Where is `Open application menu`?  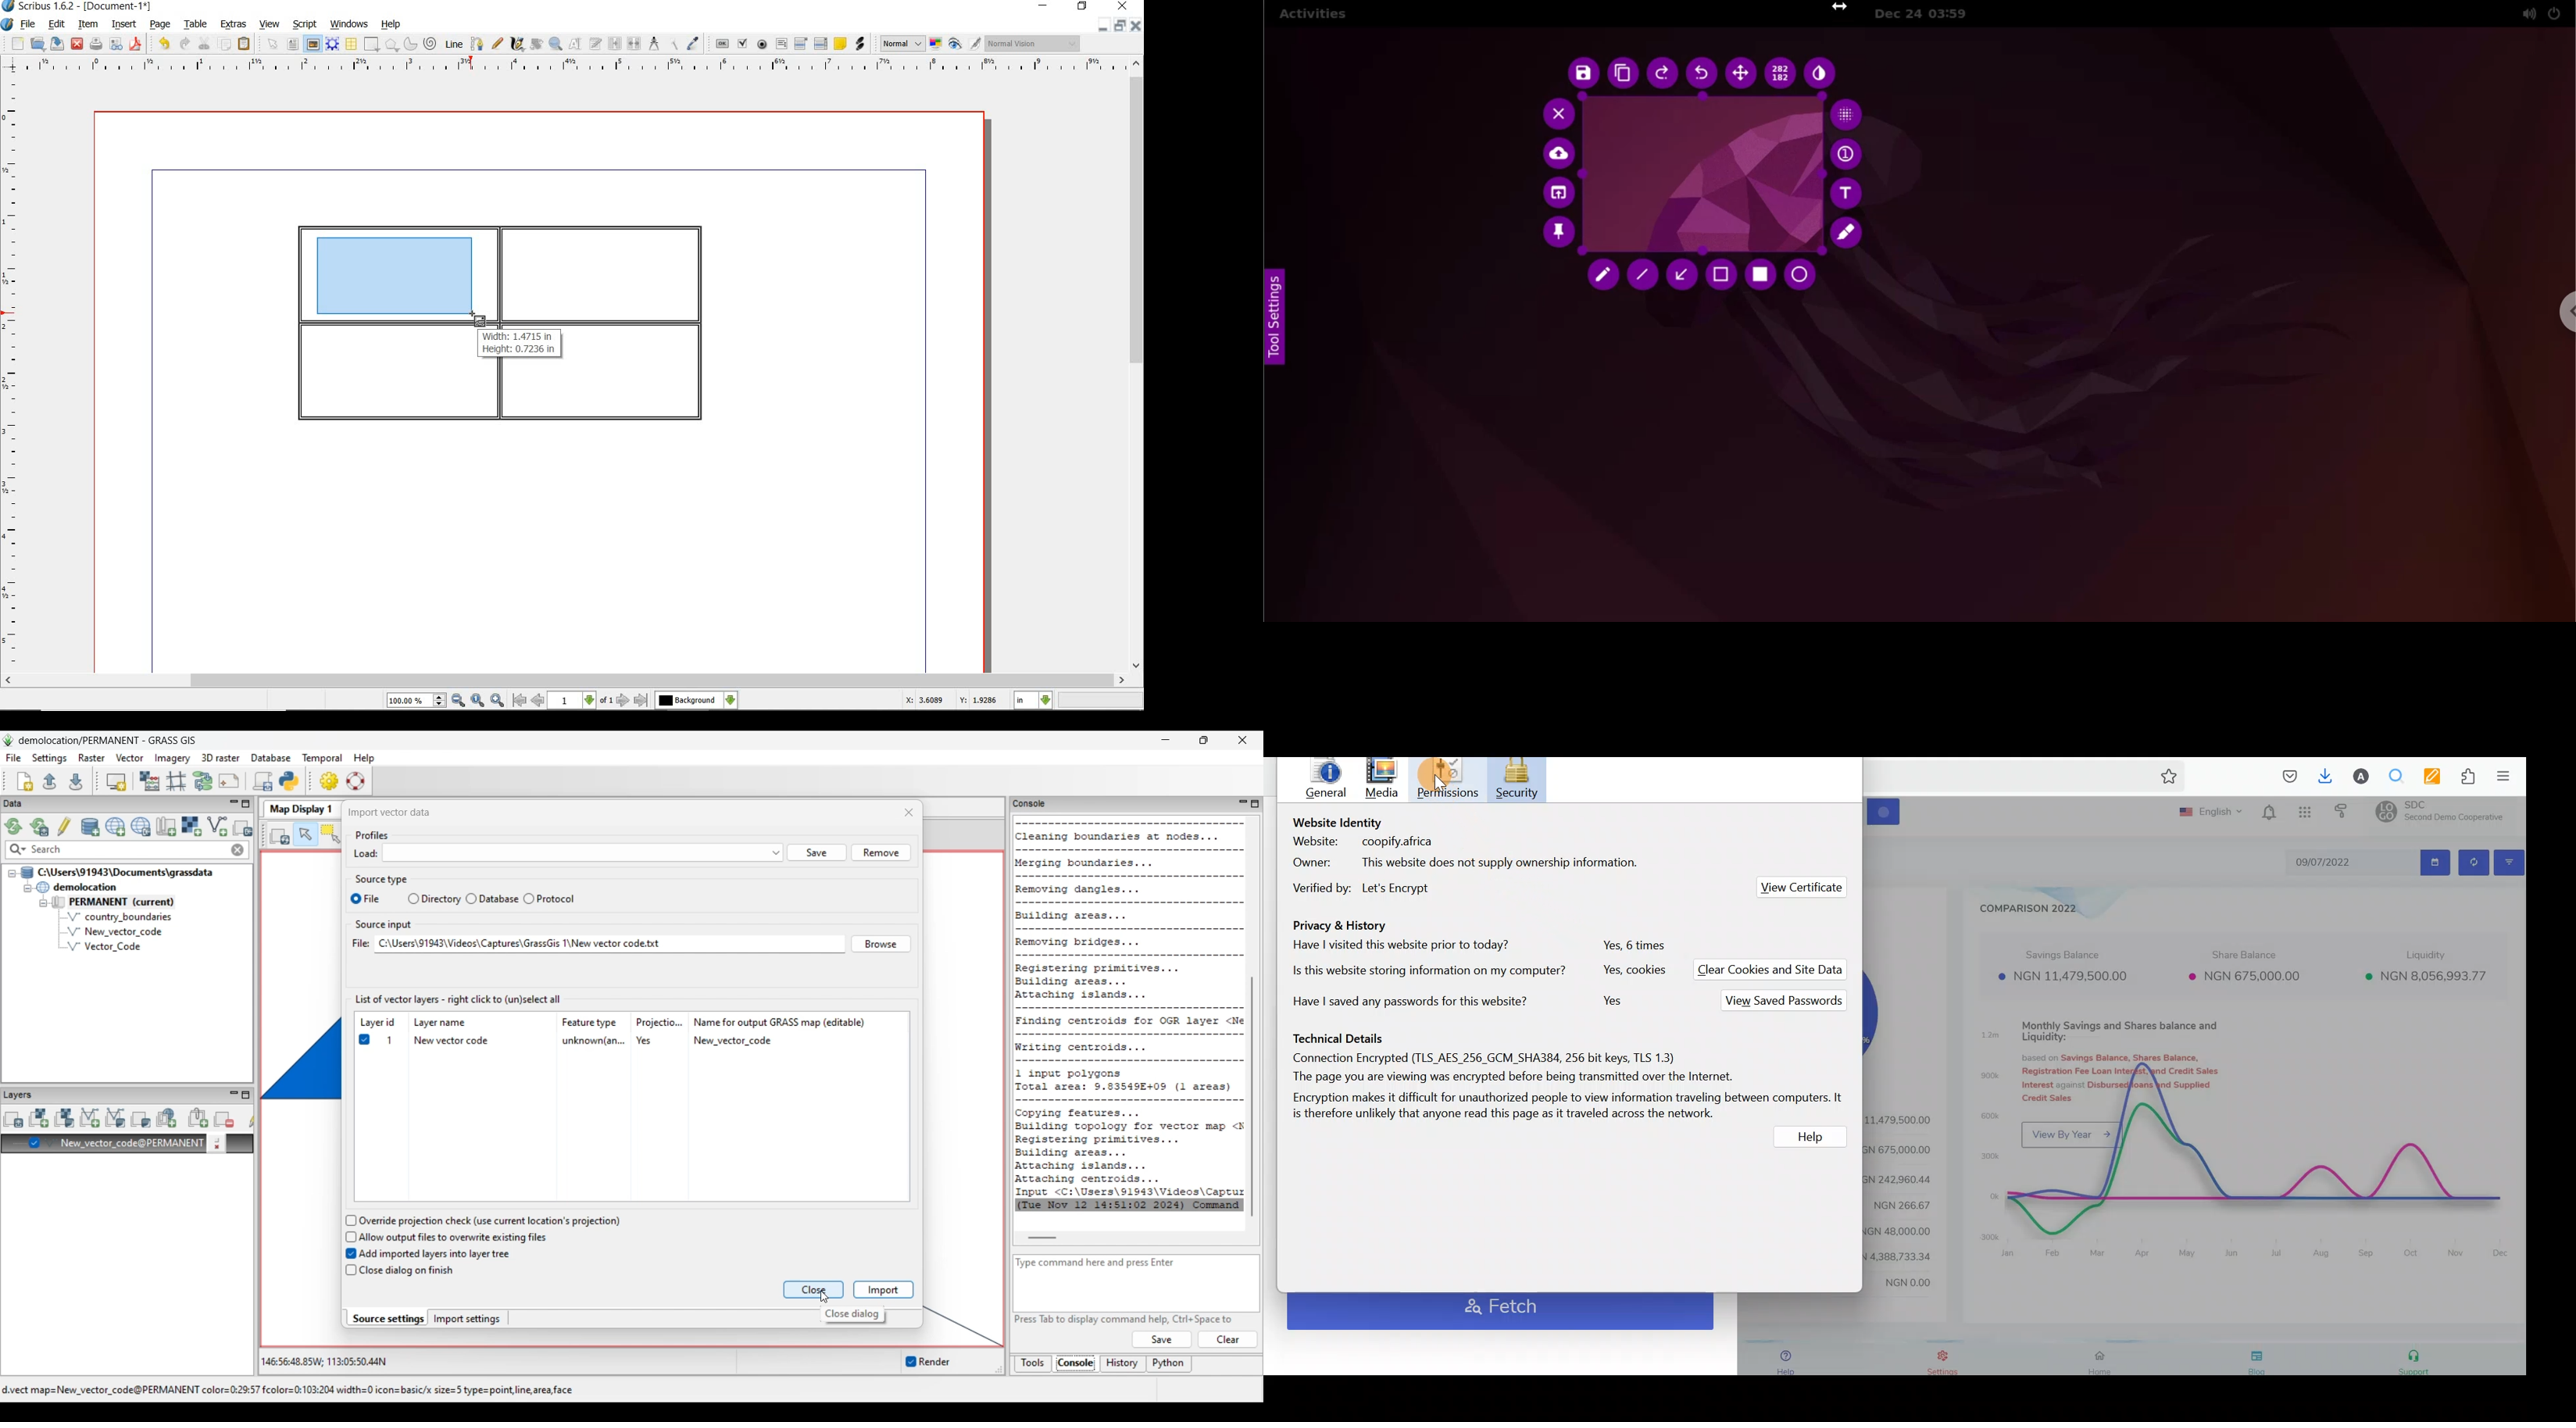
Open application menu is located at coordinates (2508, 777).